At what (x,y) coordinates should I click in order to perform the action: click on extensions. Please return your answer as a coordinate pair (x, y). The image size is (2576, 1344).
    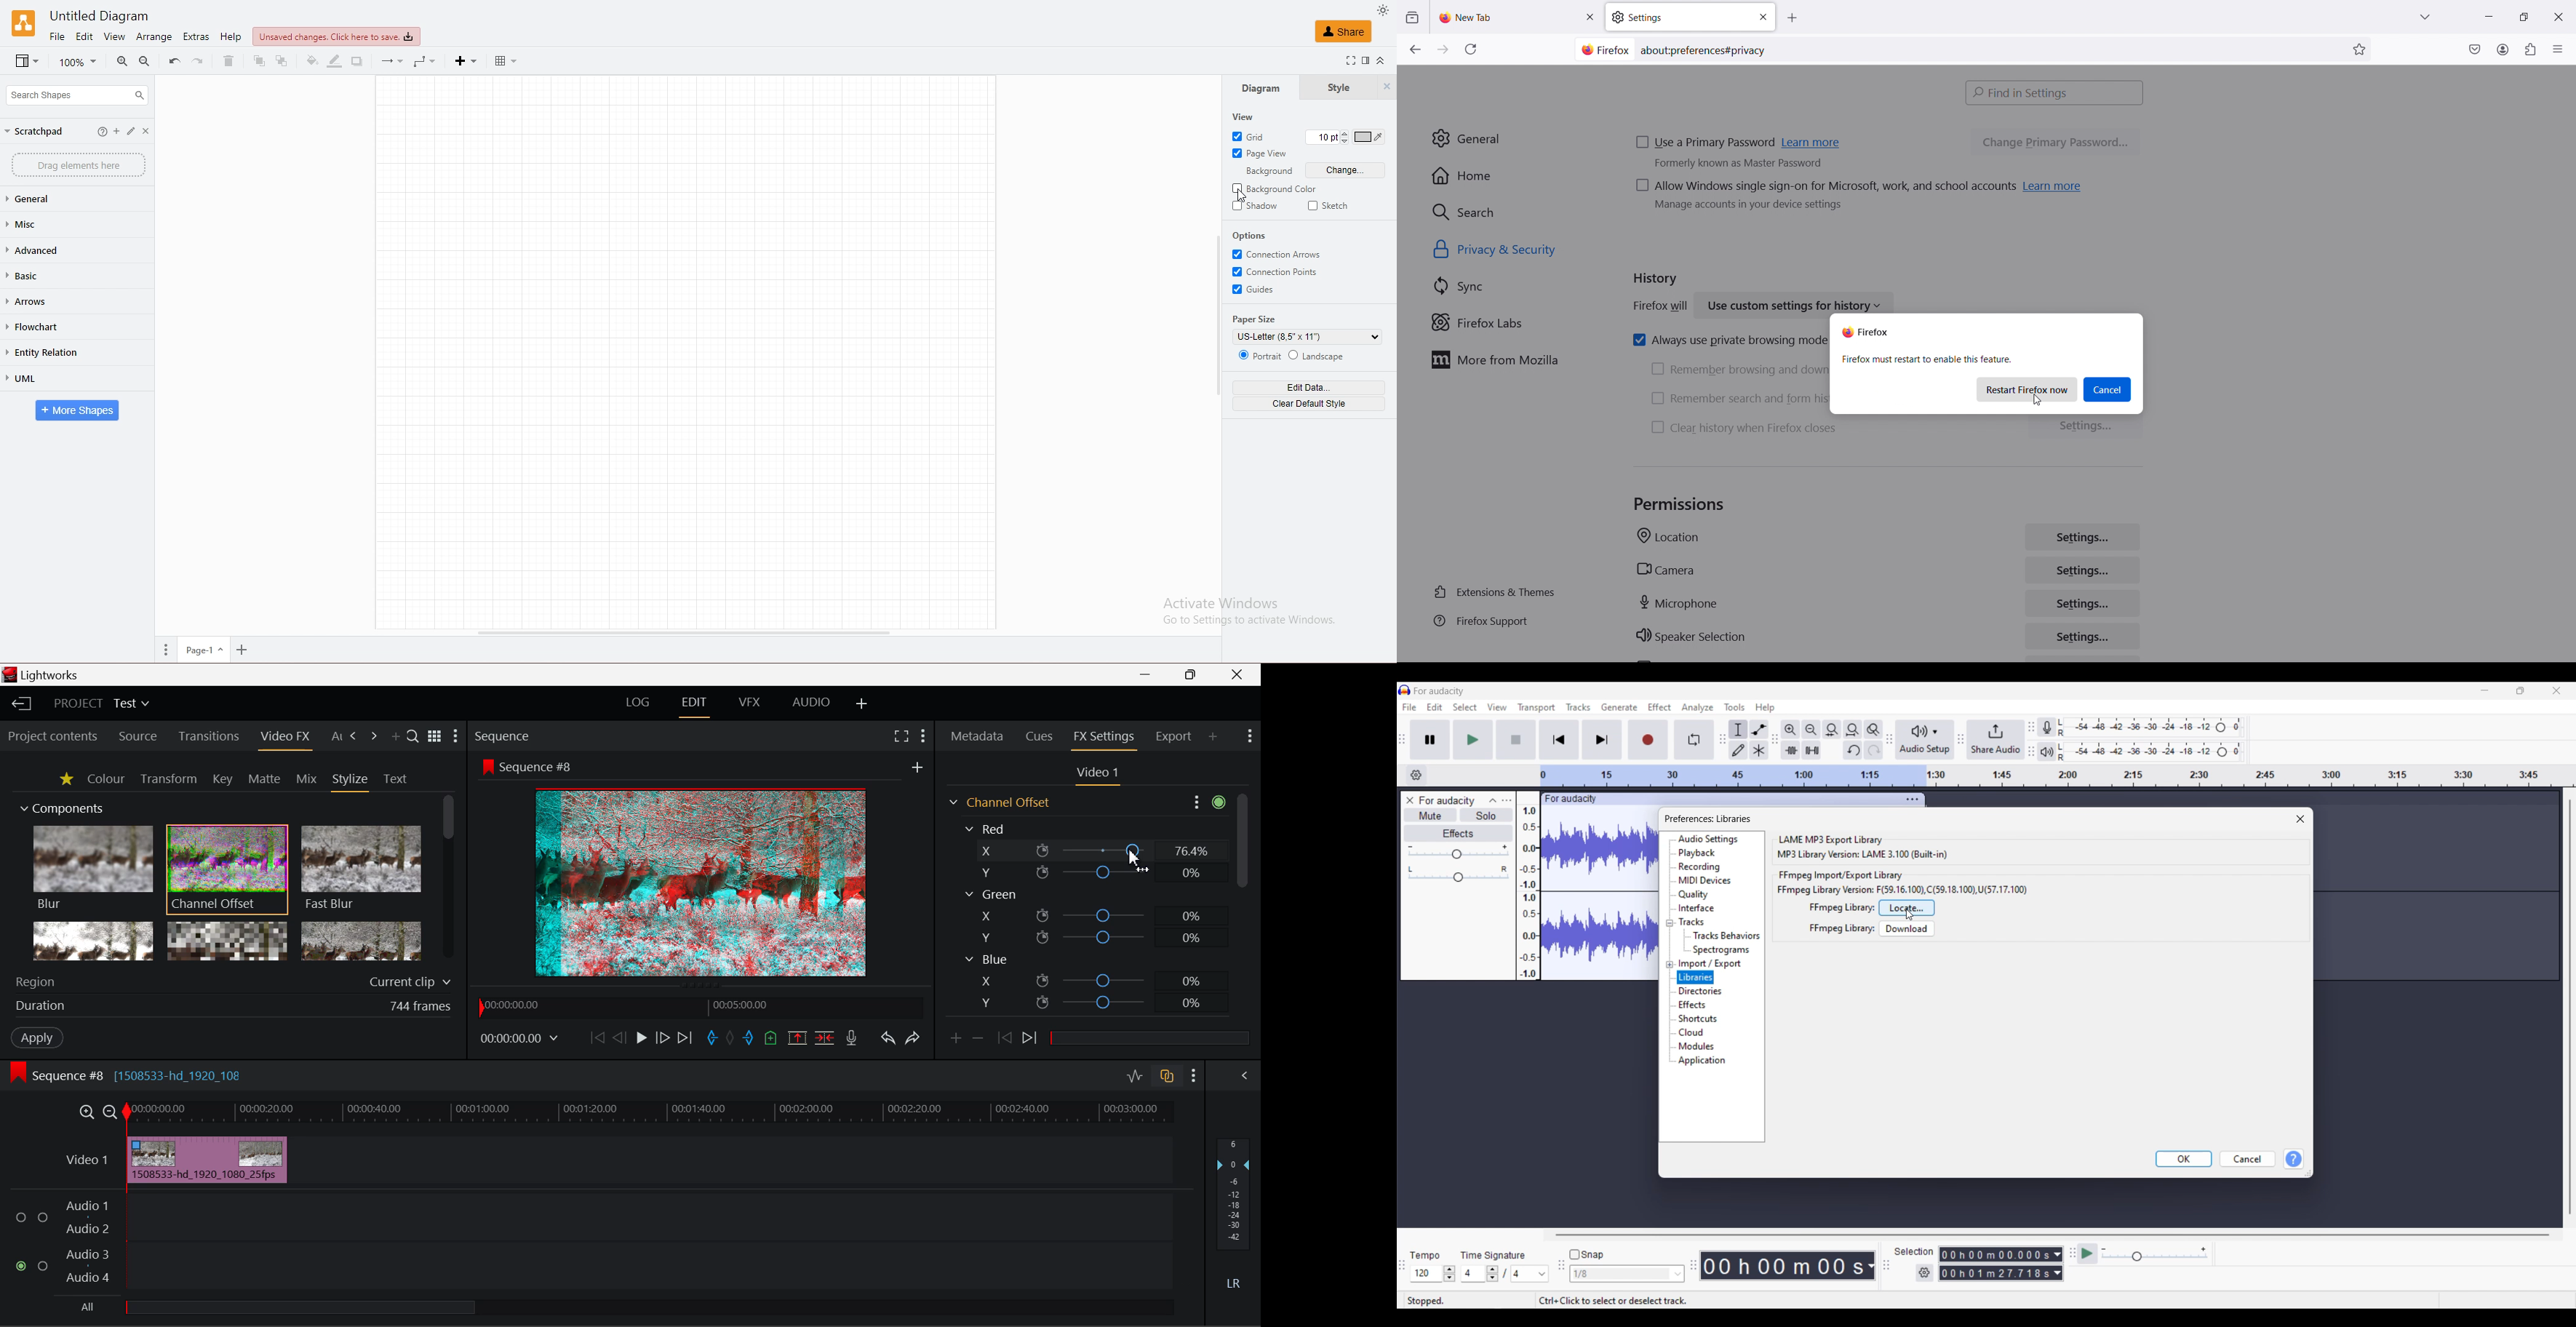
    Looking at the image, I should click on (2530, 49).